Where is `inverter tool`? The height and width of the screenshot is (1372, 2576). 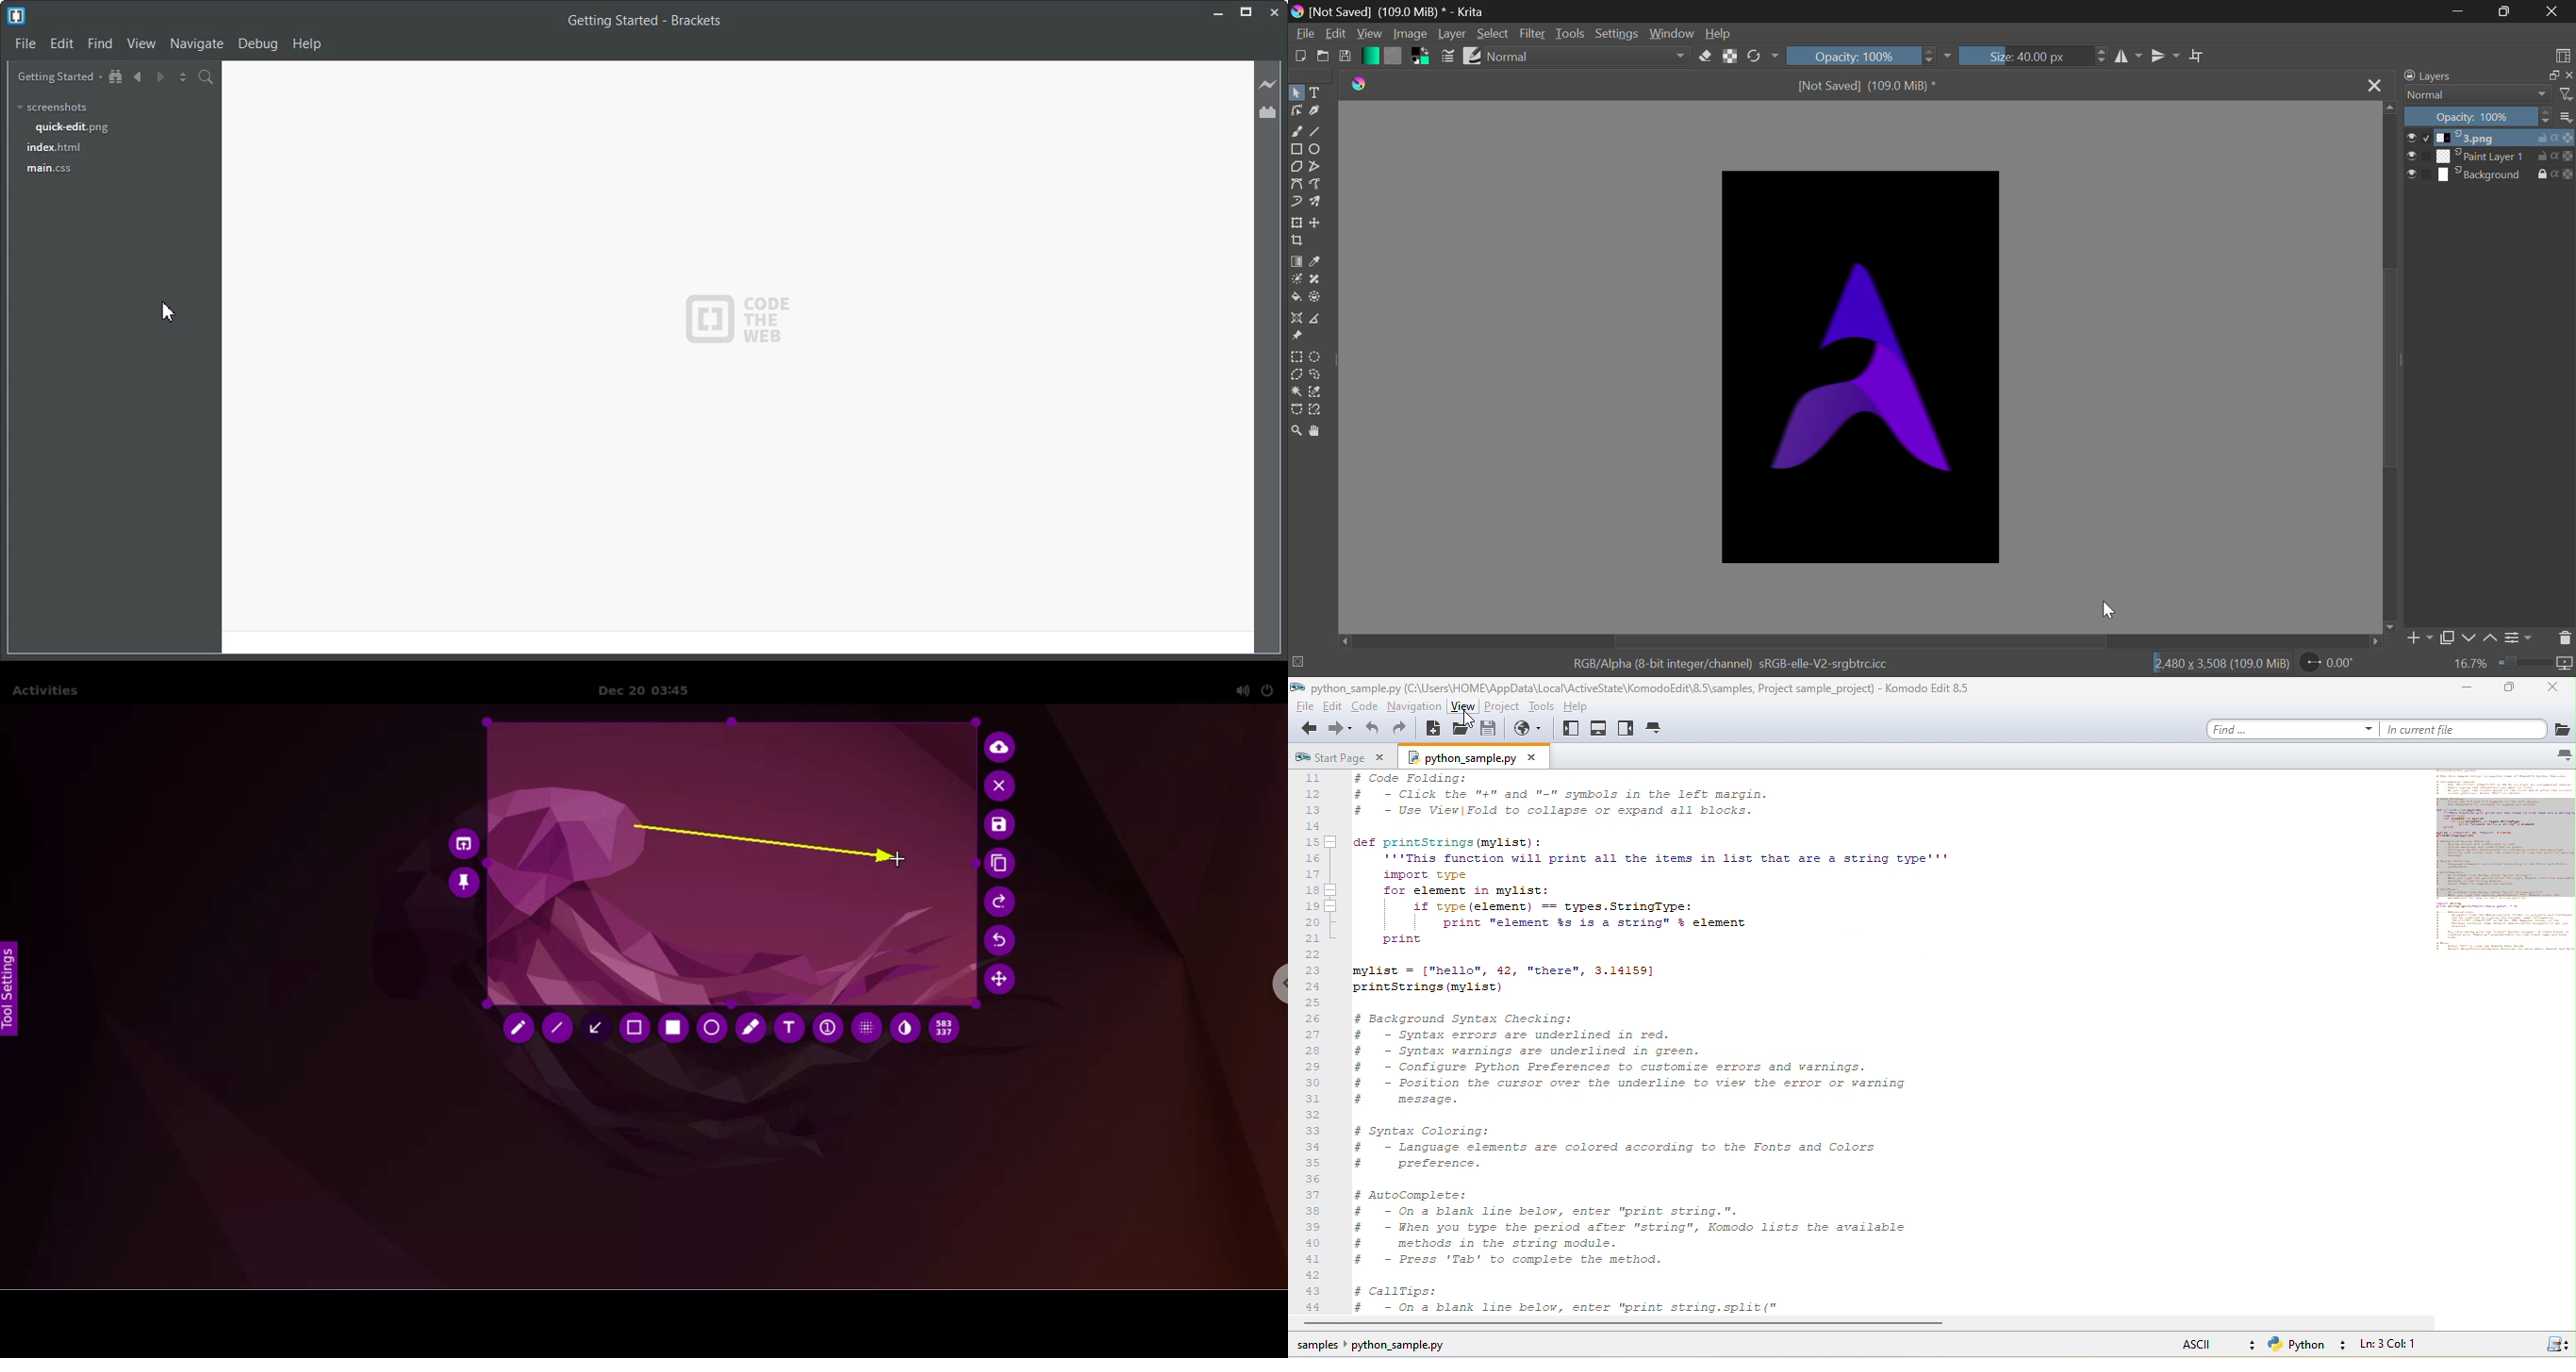 inverter tool is located at coordinates (905, 1029).